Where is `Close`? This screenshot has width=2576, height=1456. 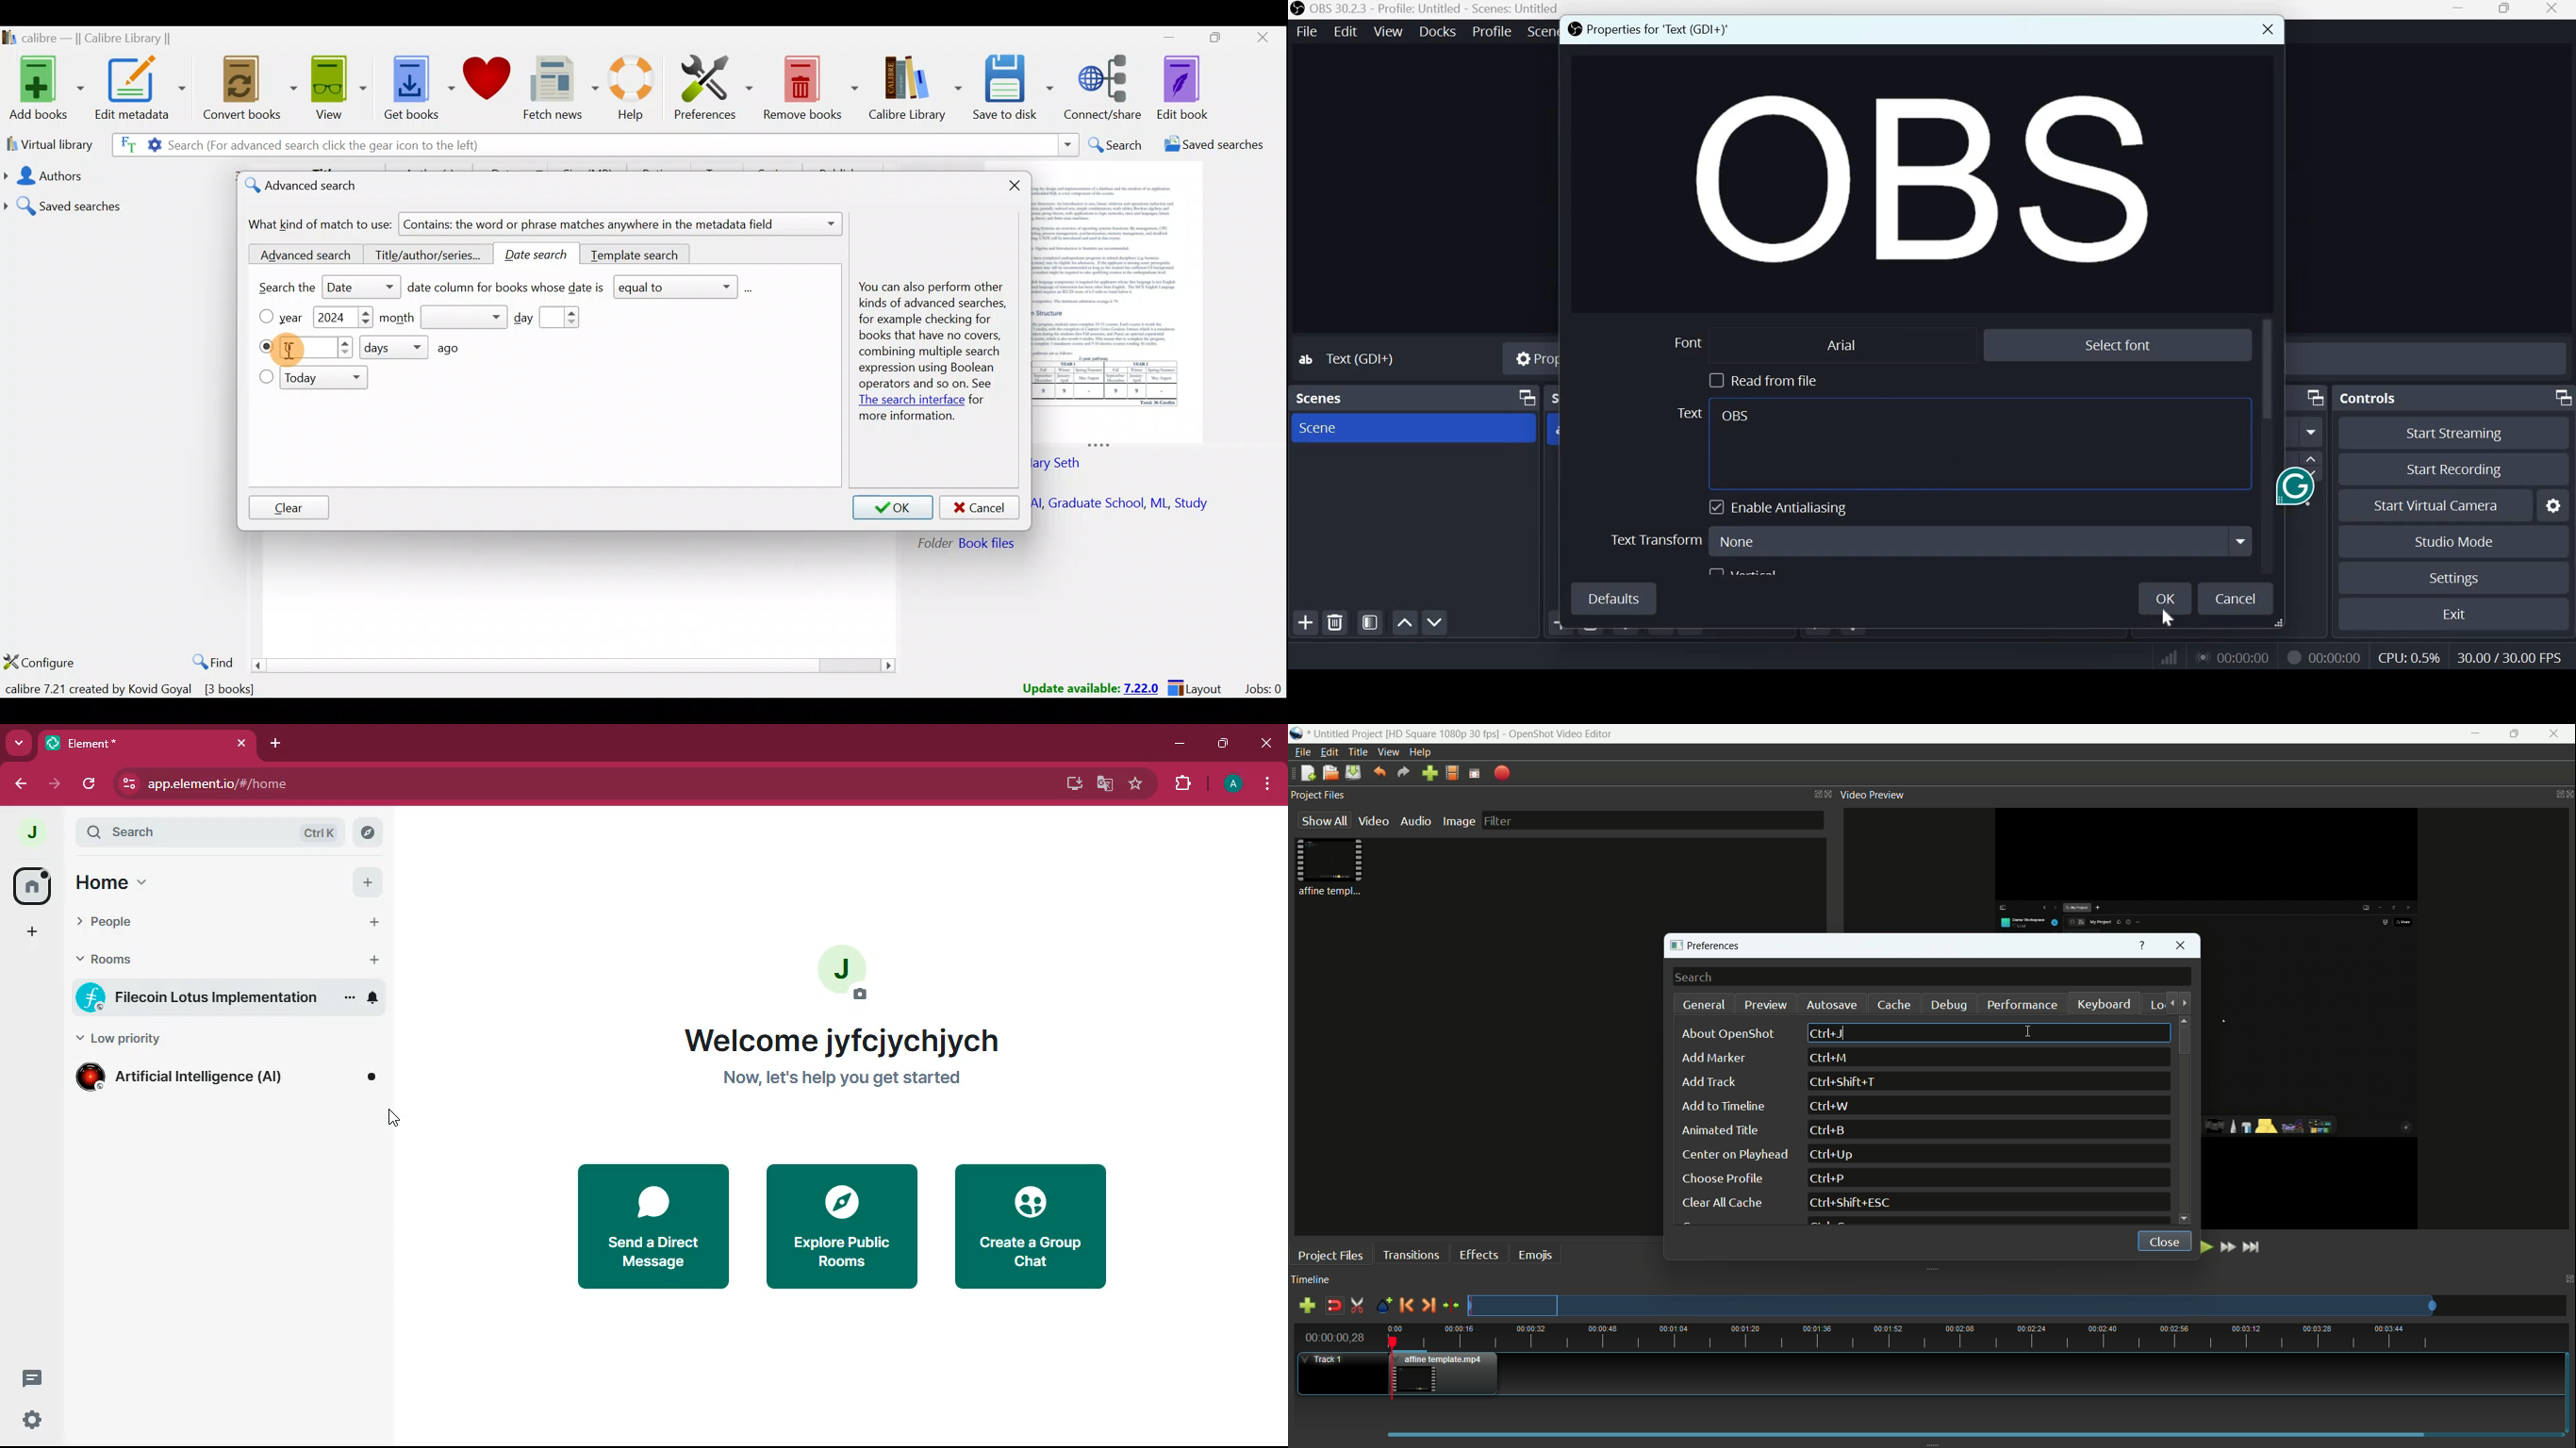 Close is located at coordinates (1018, 188).